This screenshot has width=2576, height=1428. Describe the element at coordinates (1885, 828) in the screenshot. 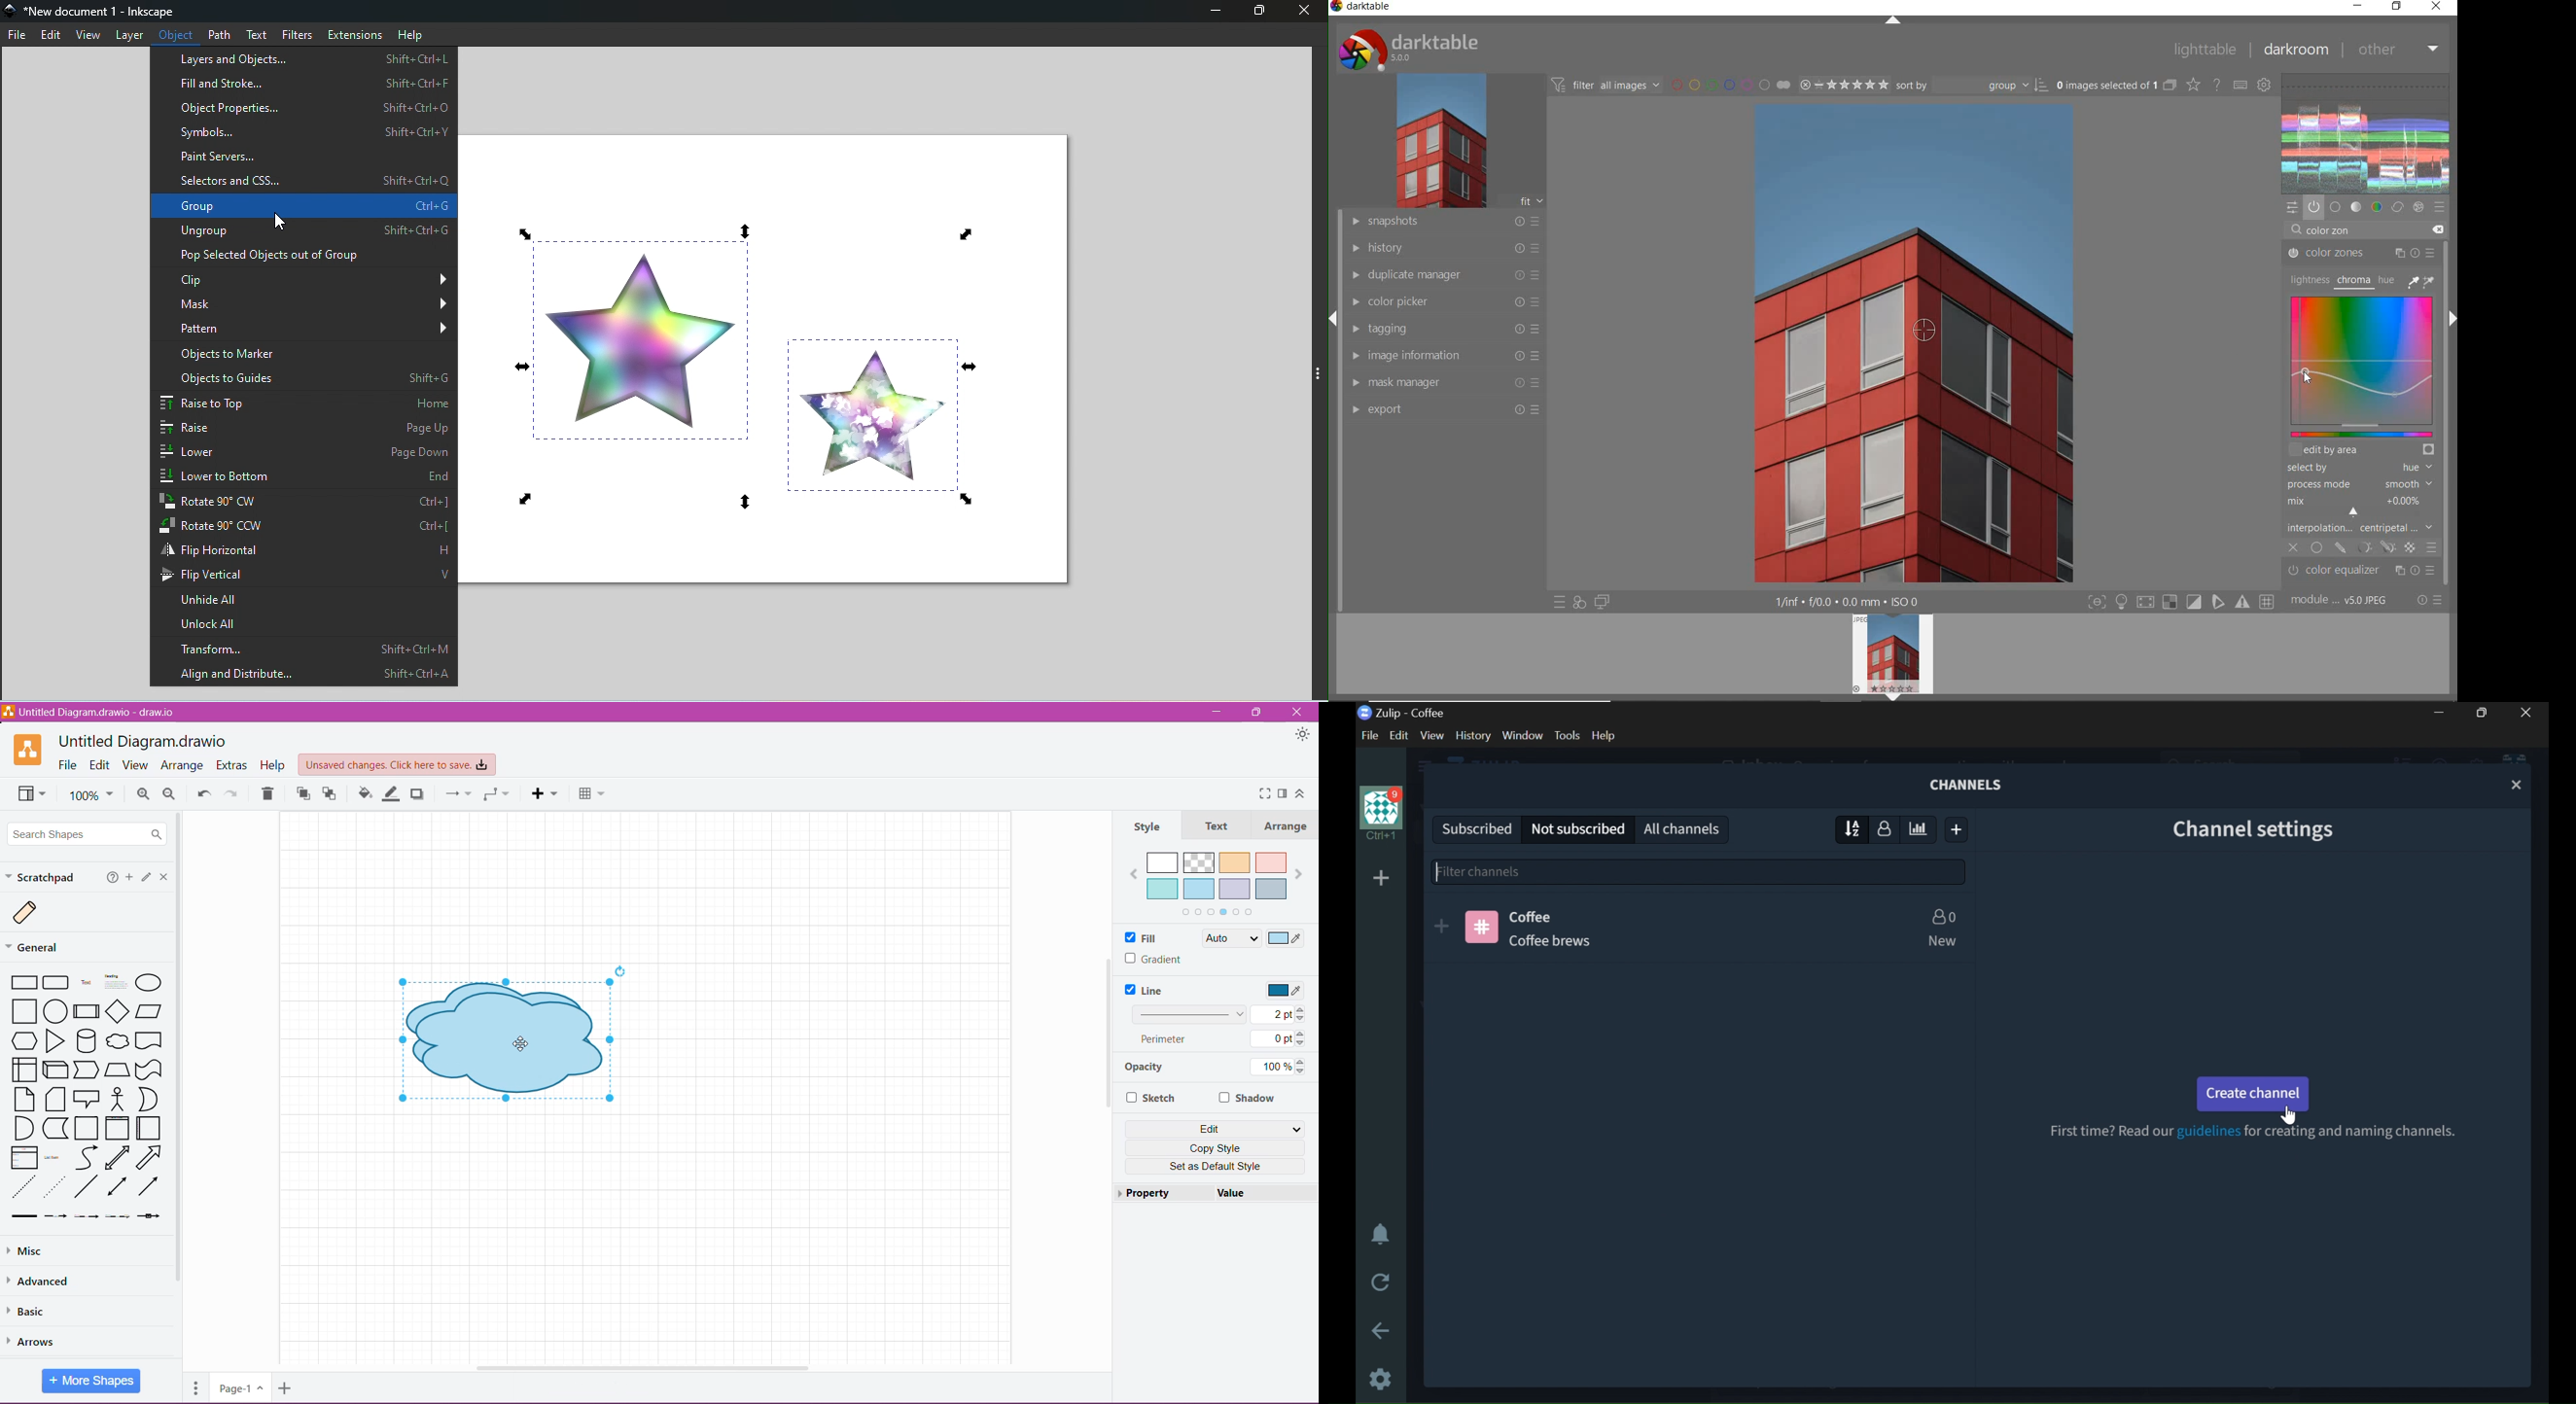

I see `SORT BY NUMBER` at that location.